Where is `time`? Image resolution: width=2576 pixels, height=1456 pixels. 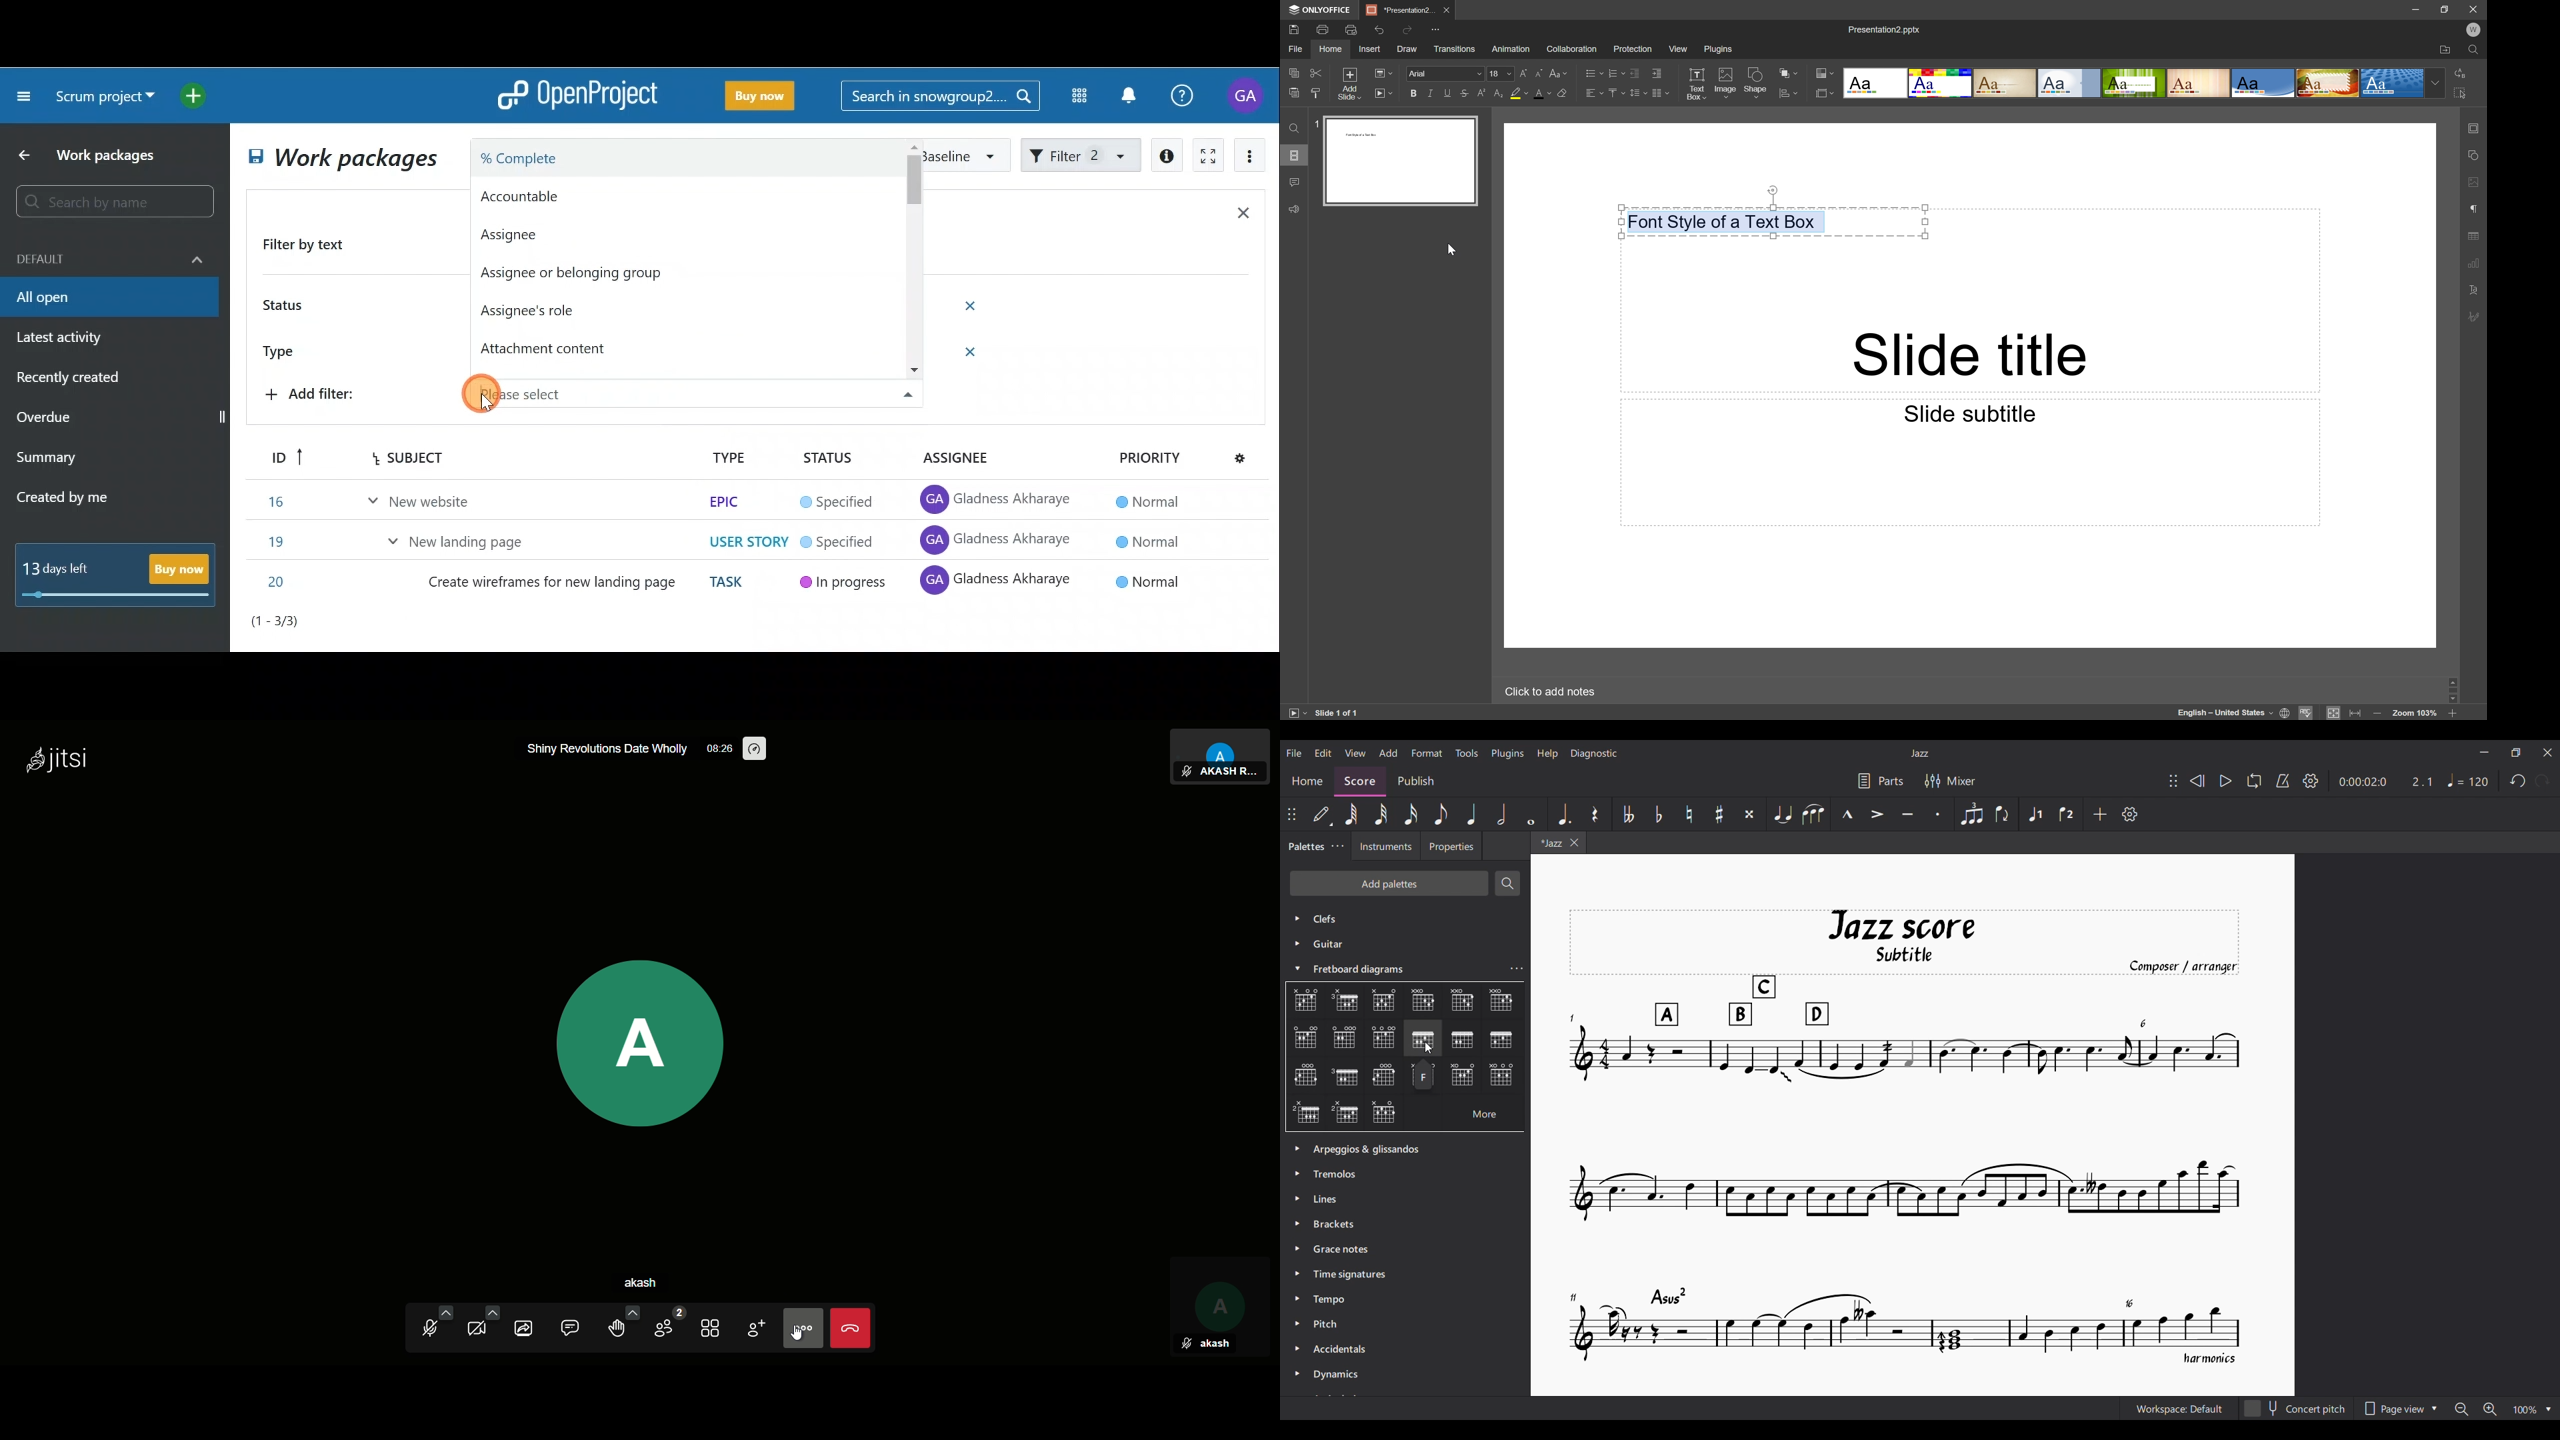 time is located at coordinates (721, 748).